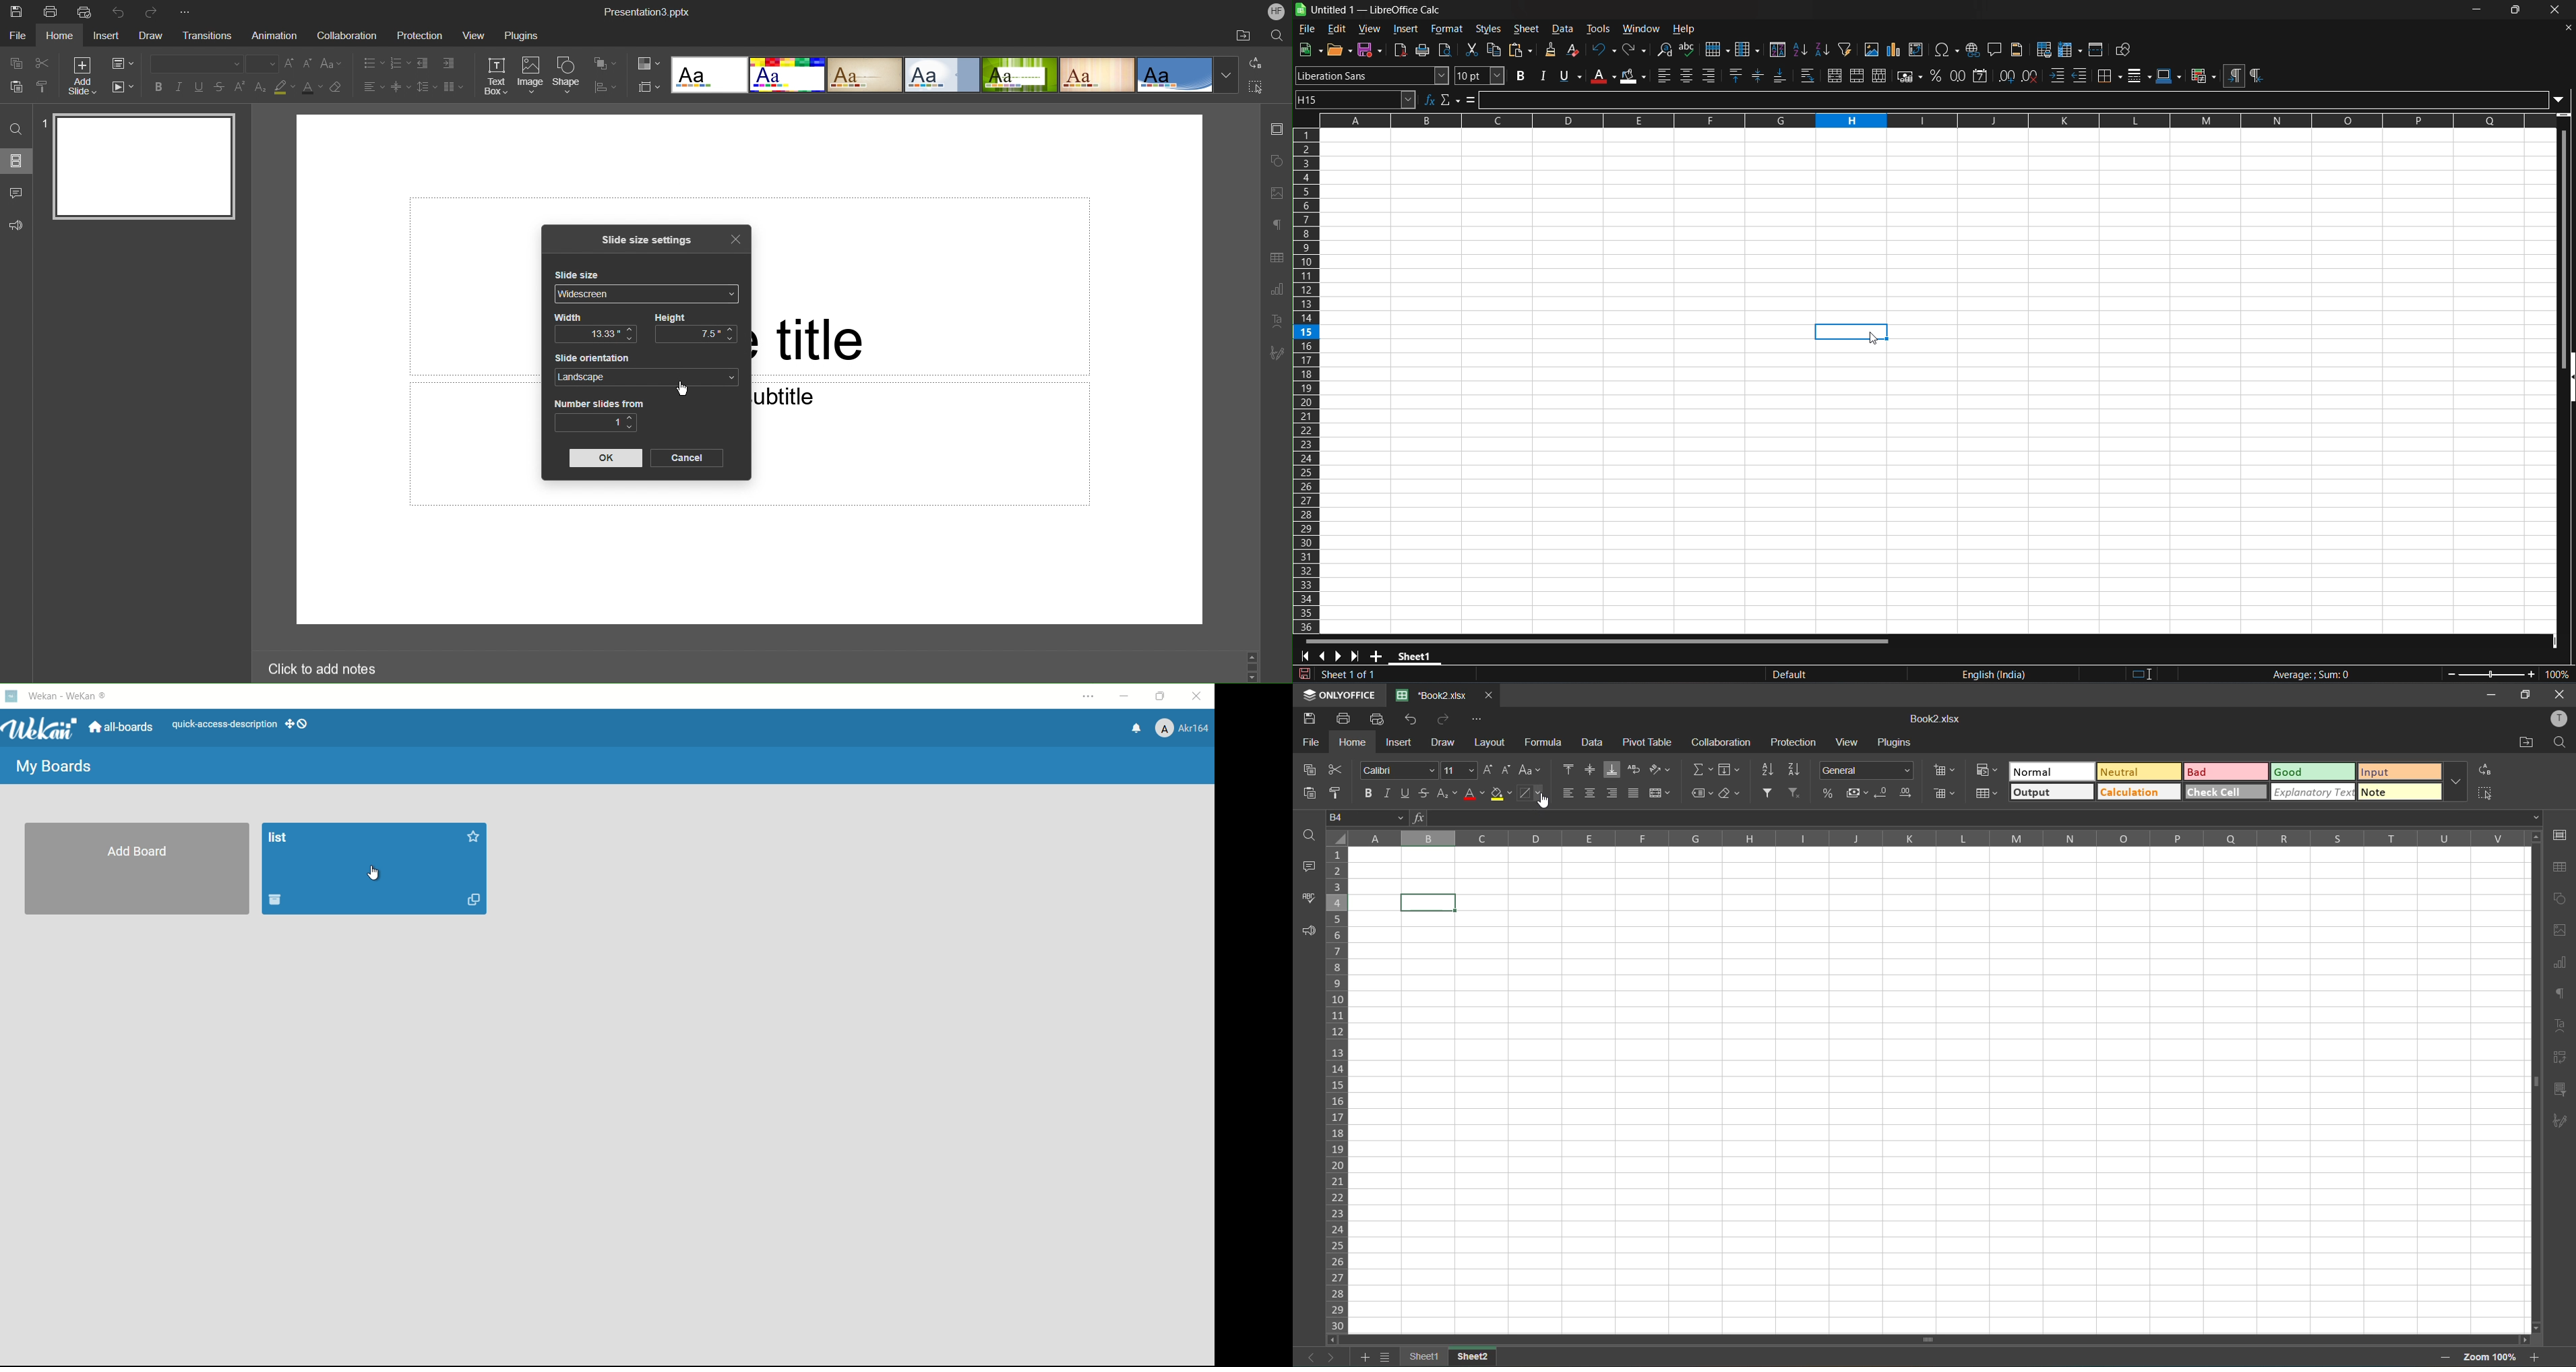 The image size is (2576, 1372). I want to click on italic, so click(1388, 793).